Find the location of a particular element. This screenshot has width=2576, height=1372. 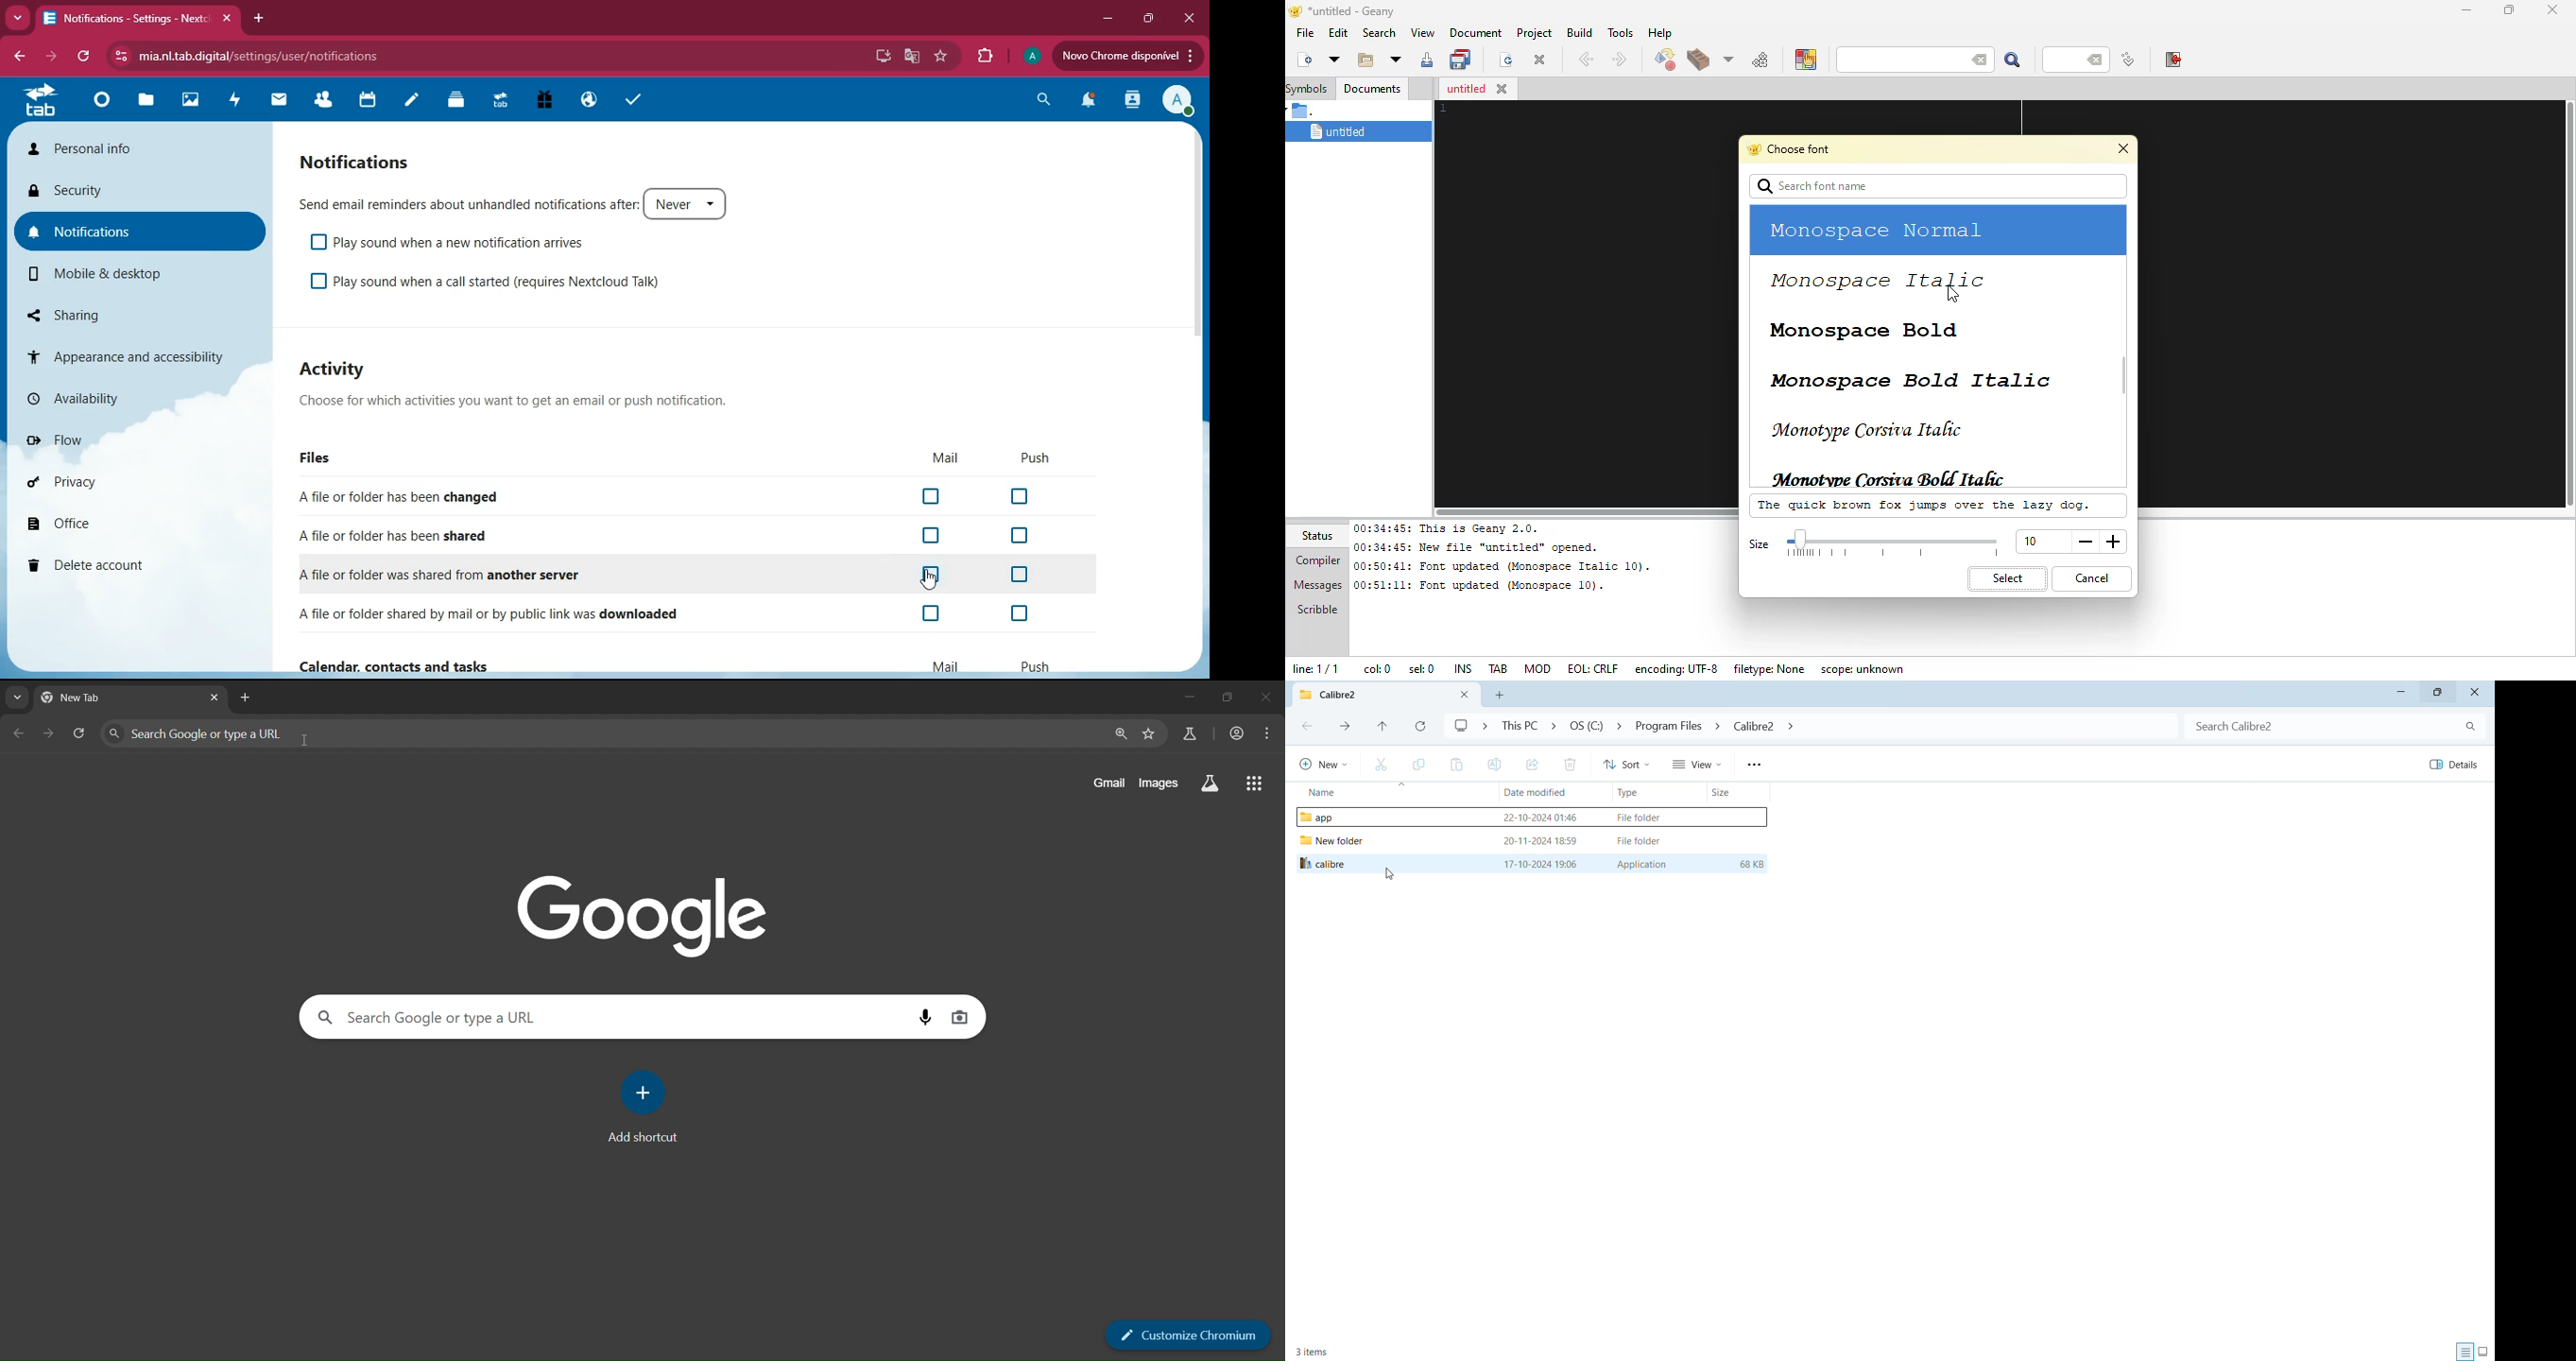

activity is located at coordinates (1133, 102).